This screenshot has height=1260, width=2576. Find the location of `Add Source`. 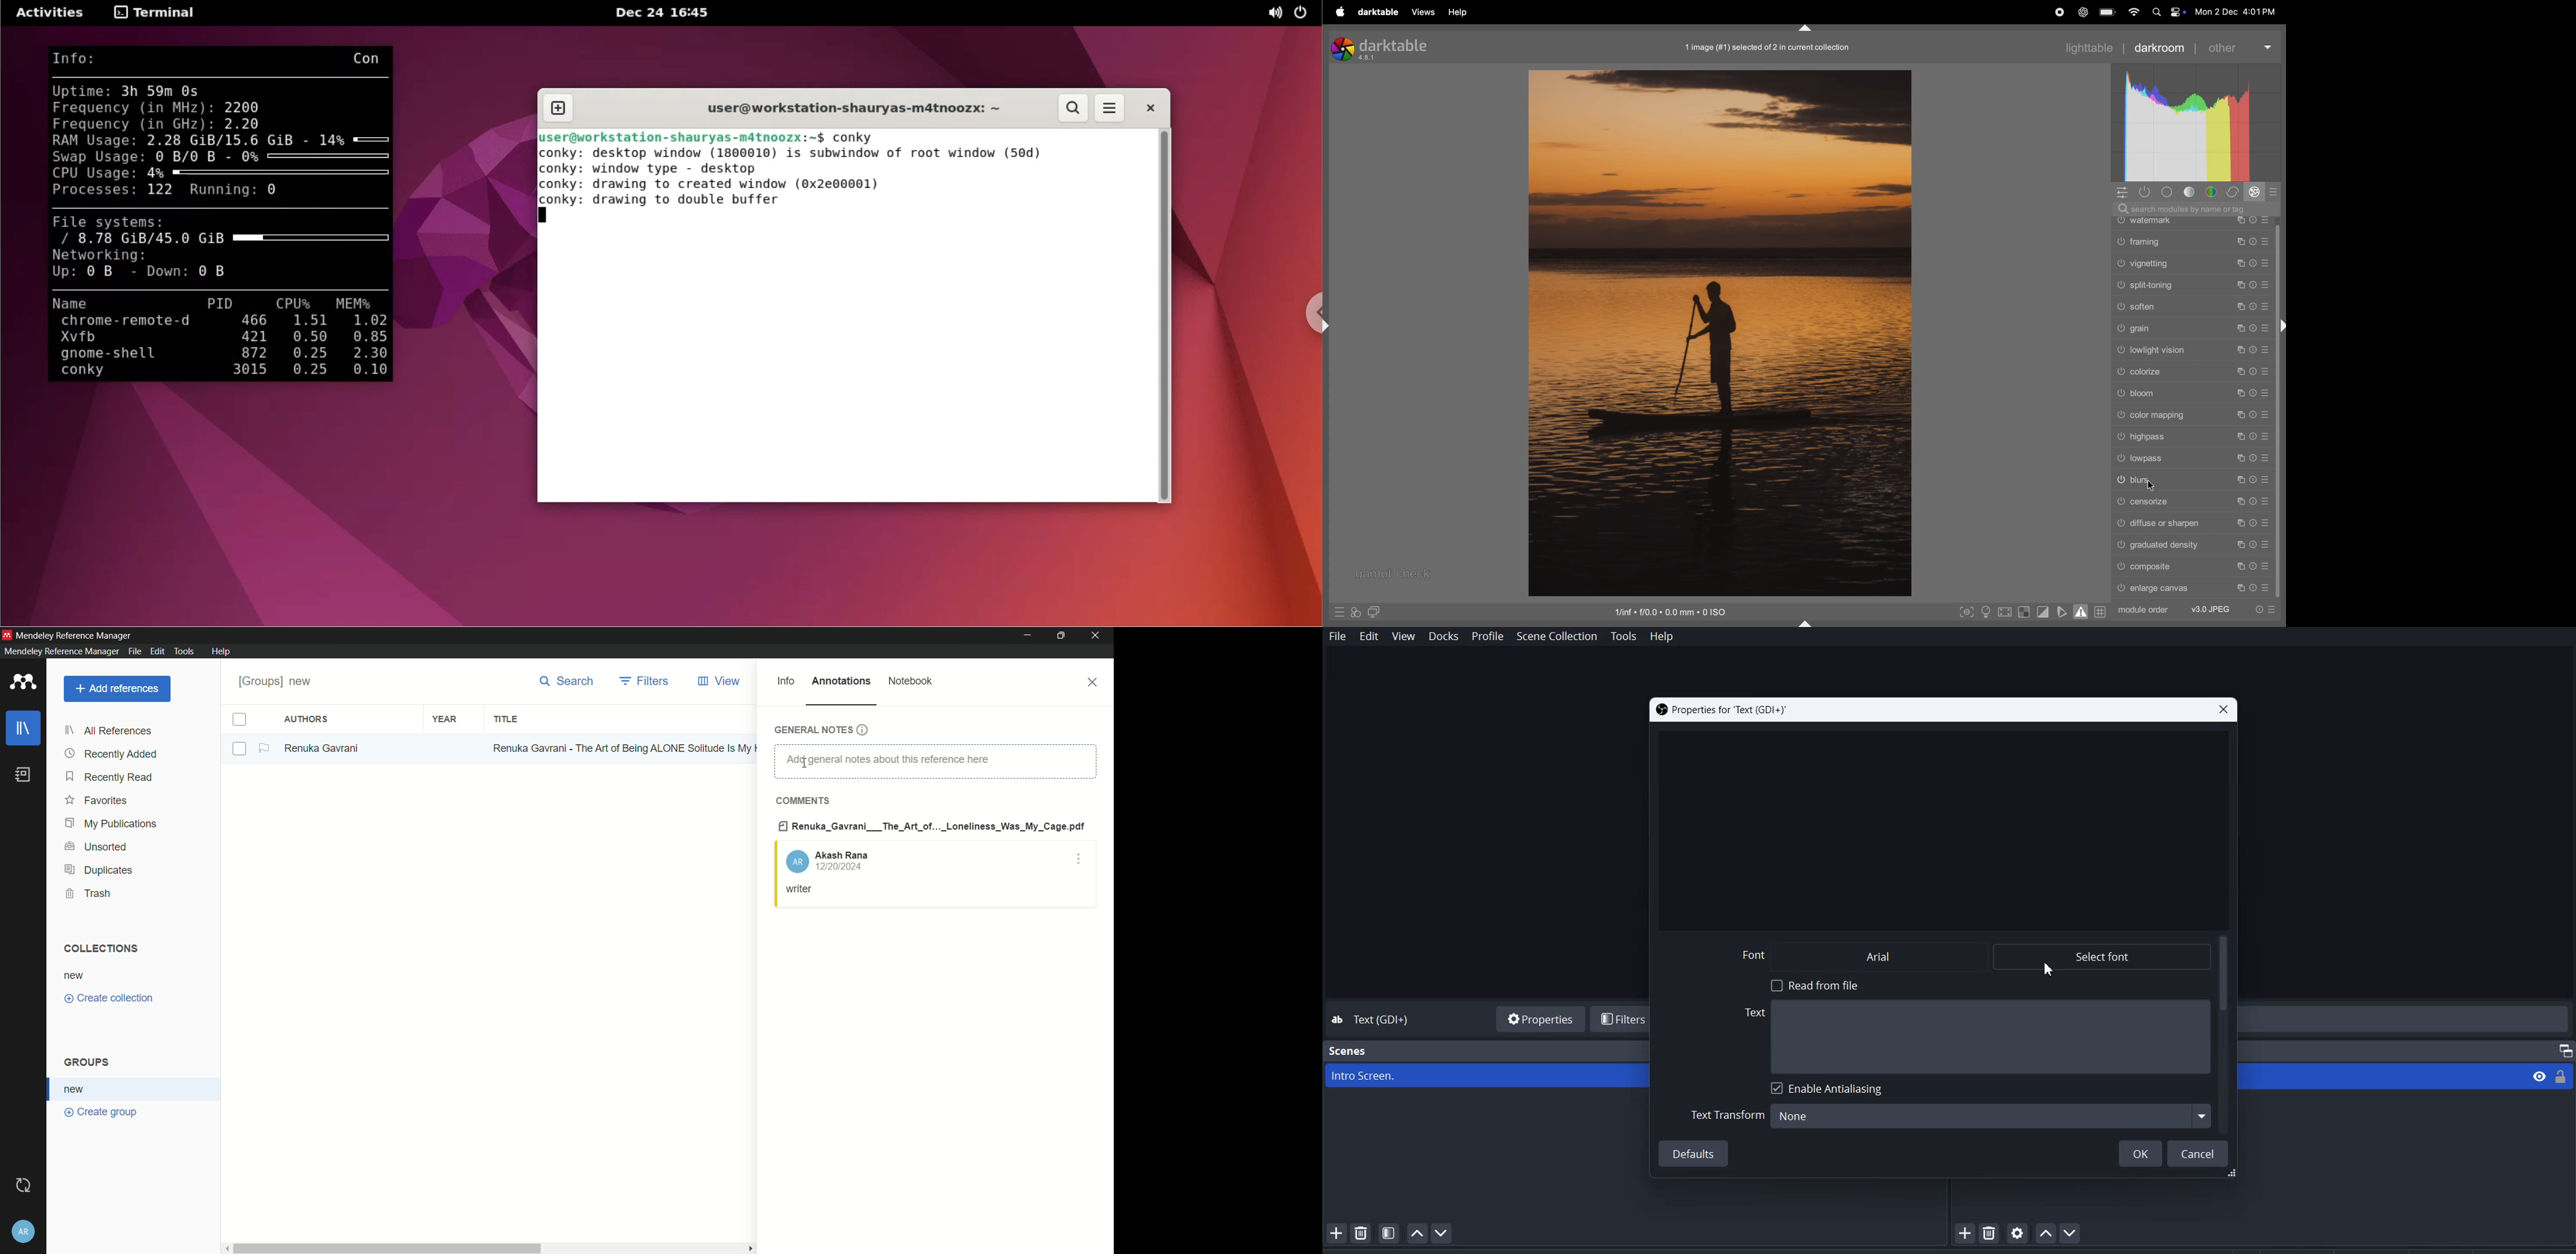

Add Source is located at coordinates (1966, 1233).